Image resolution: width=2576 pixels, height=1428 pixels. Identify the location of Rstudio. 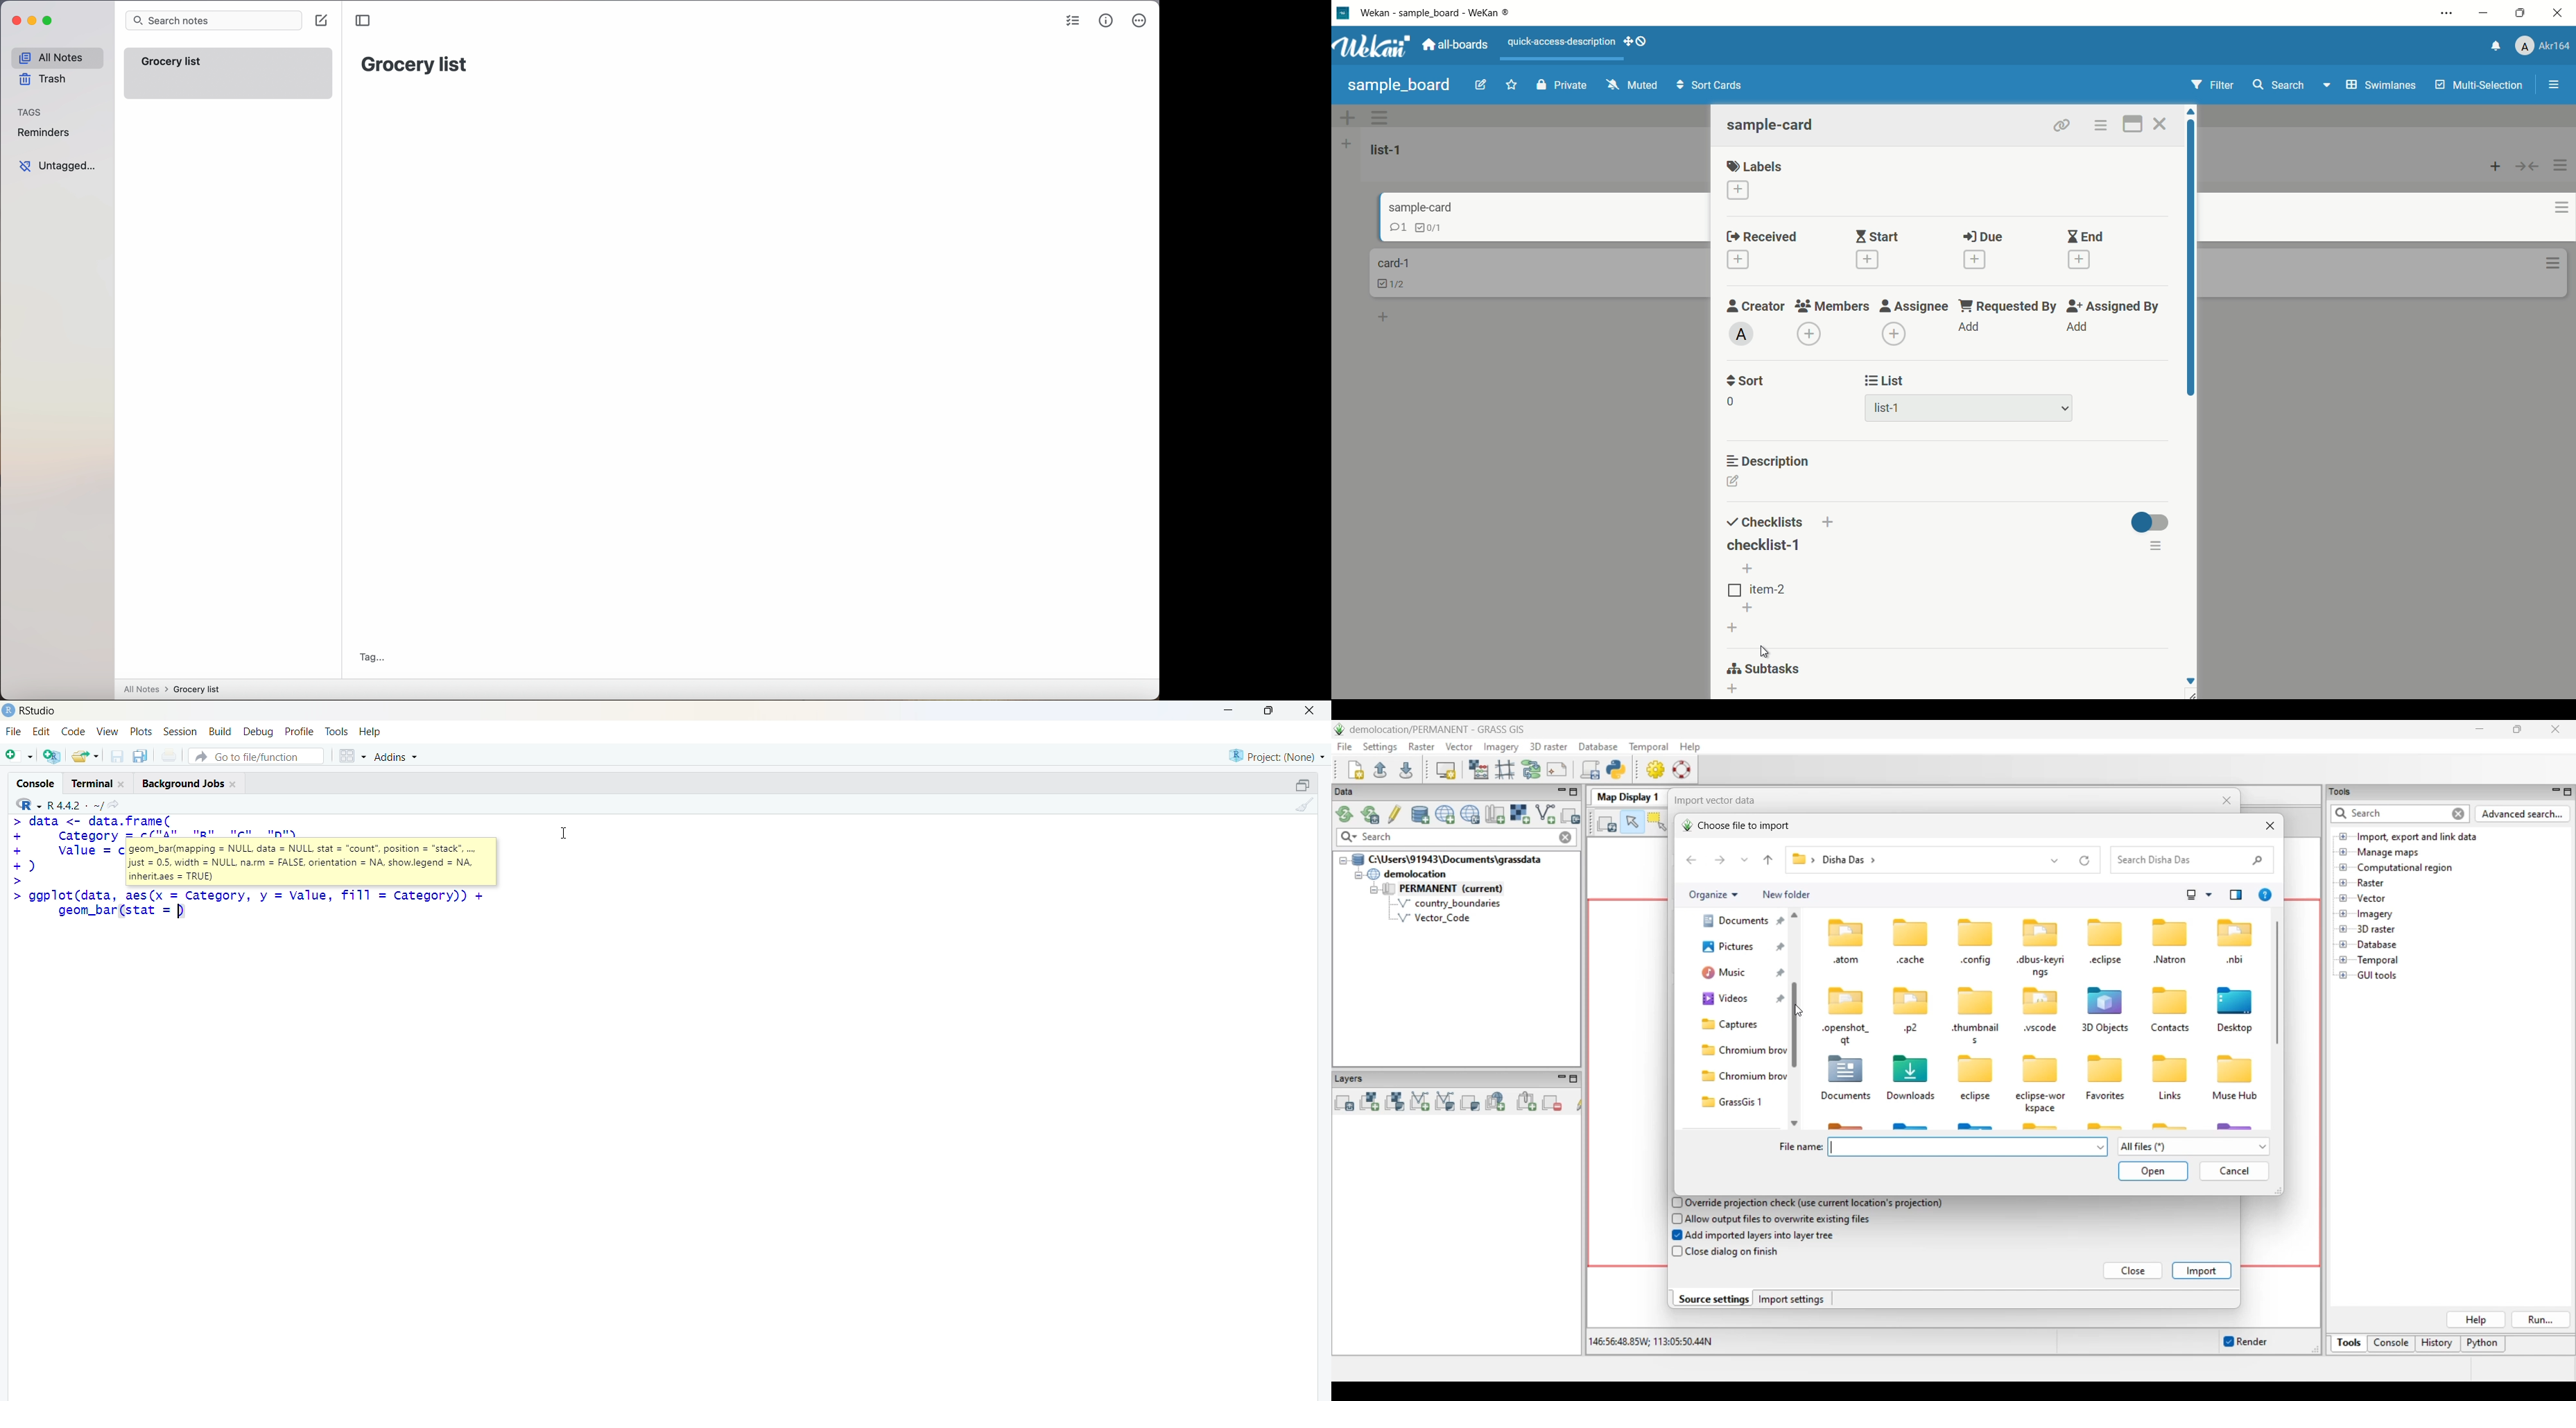
(42, 711).